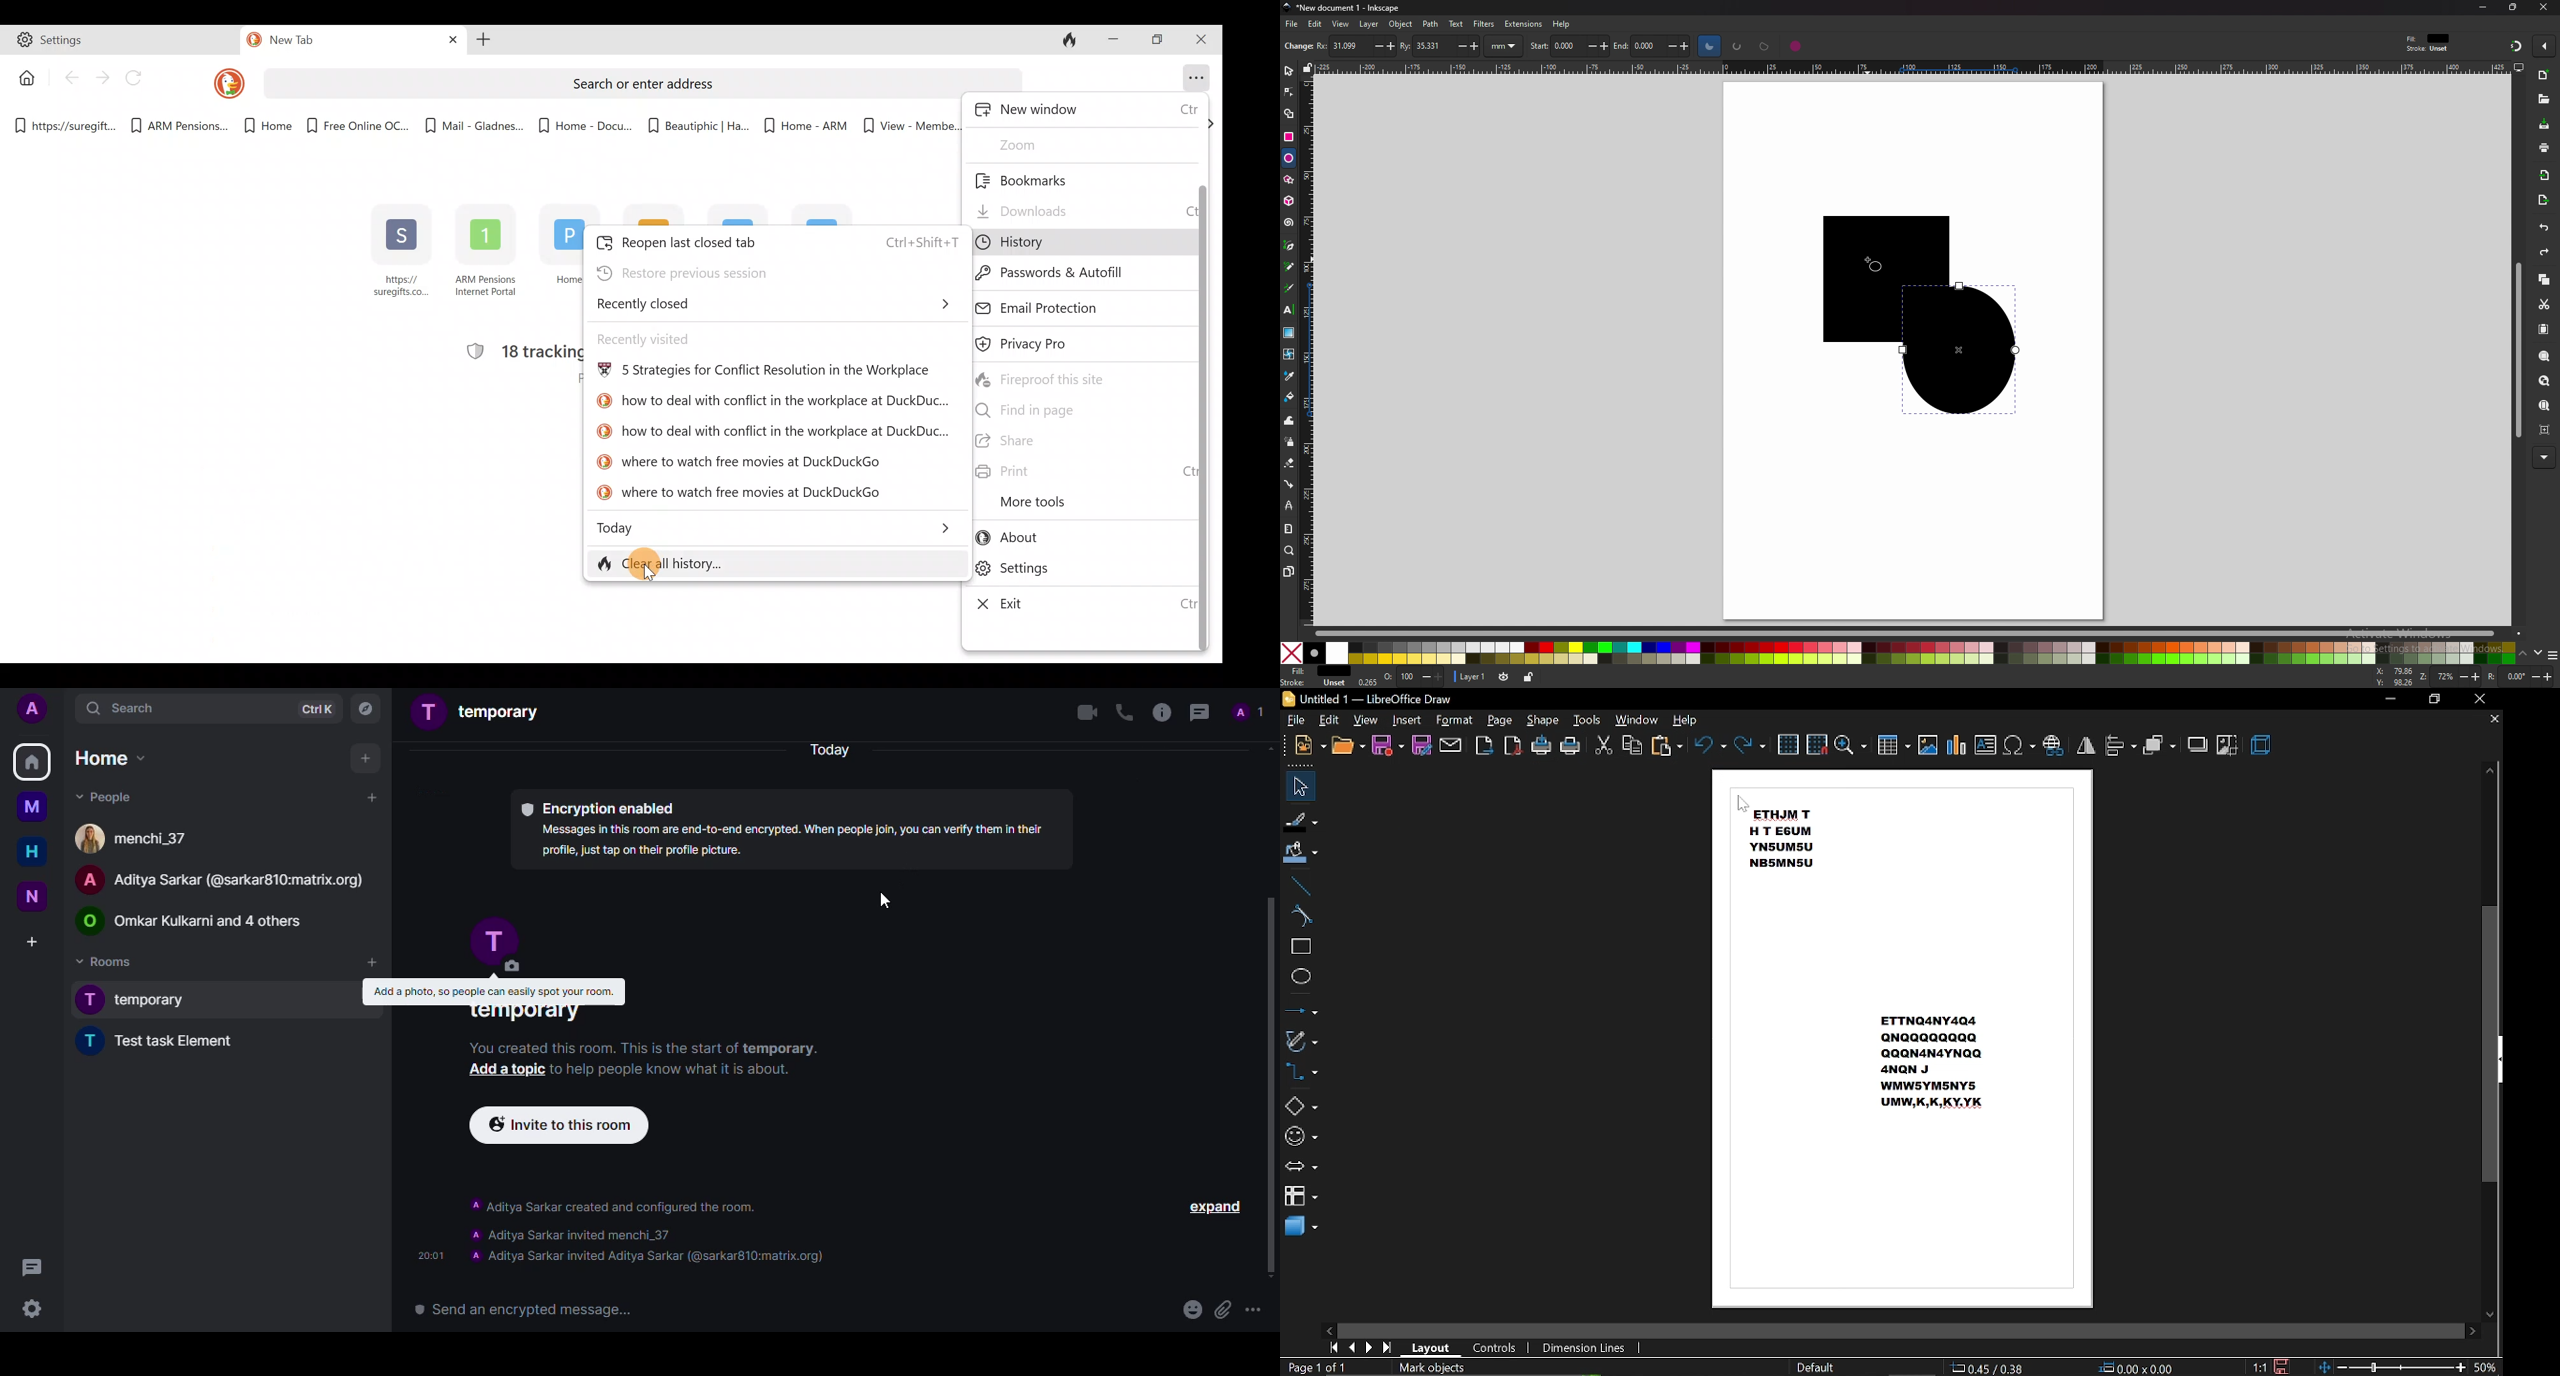 The image size is (2576, 1400). I want to click on new, so click(1311, 746).